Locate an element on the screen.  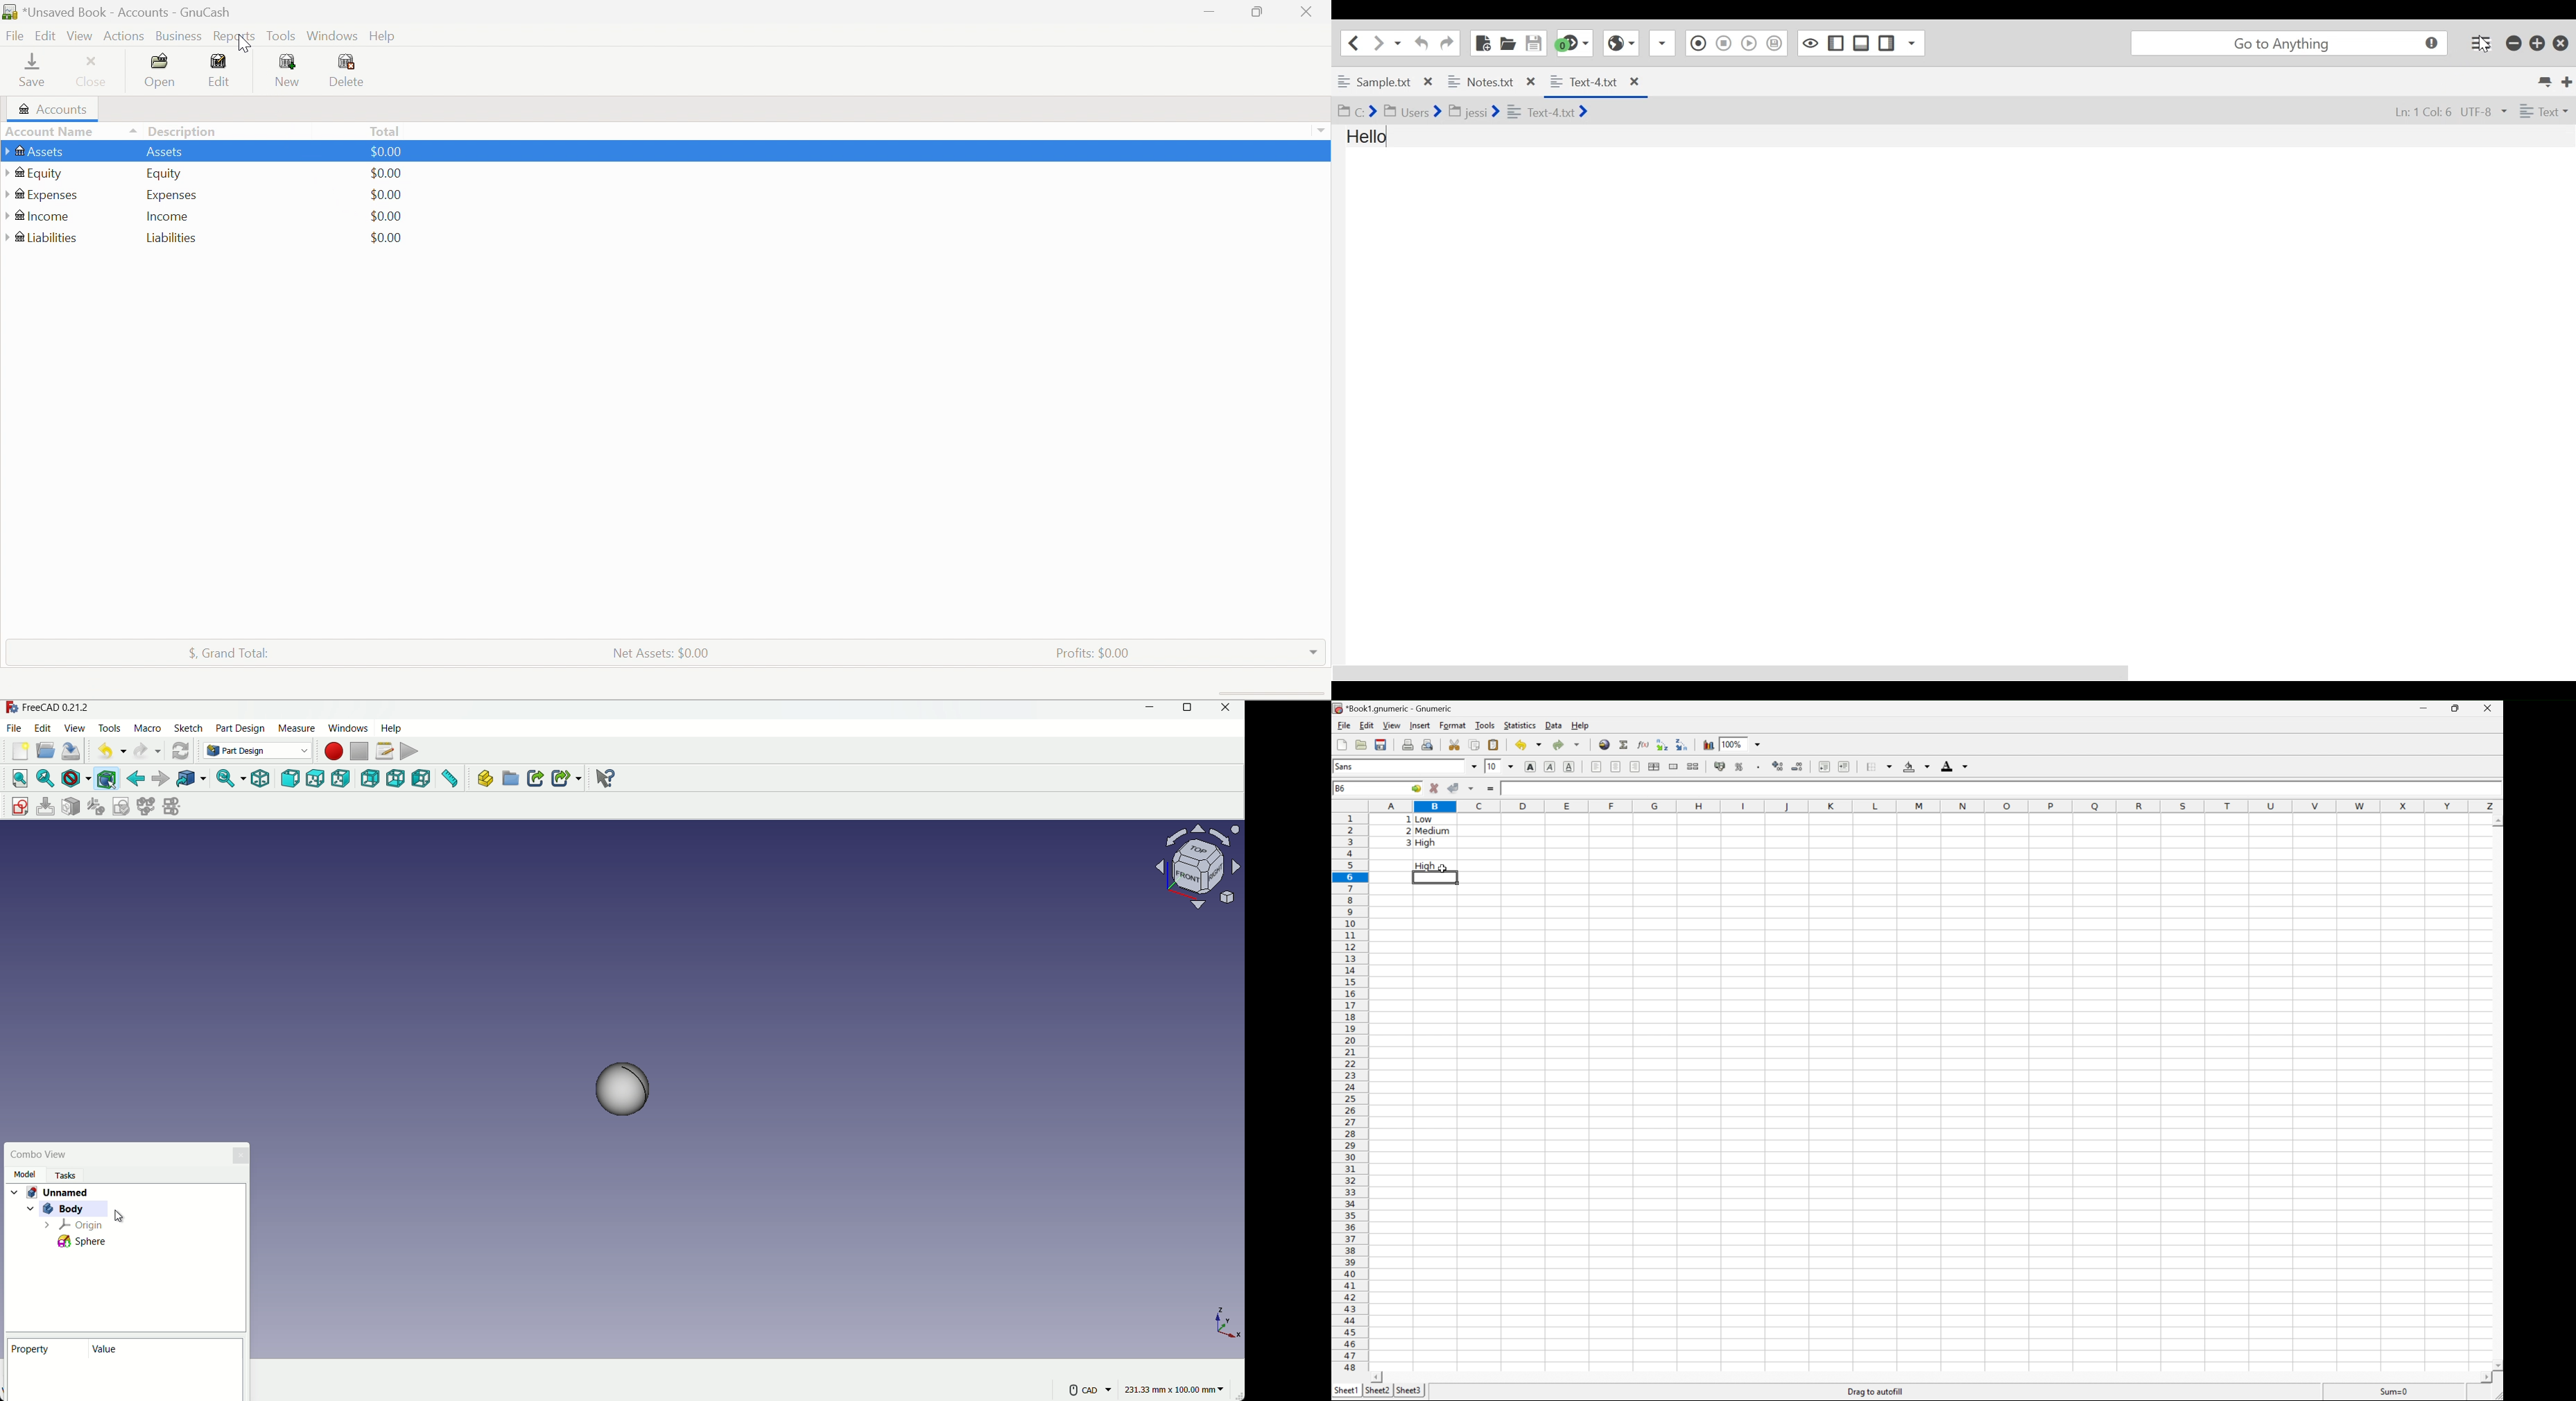
Equity is located at coordinates (166, 175).